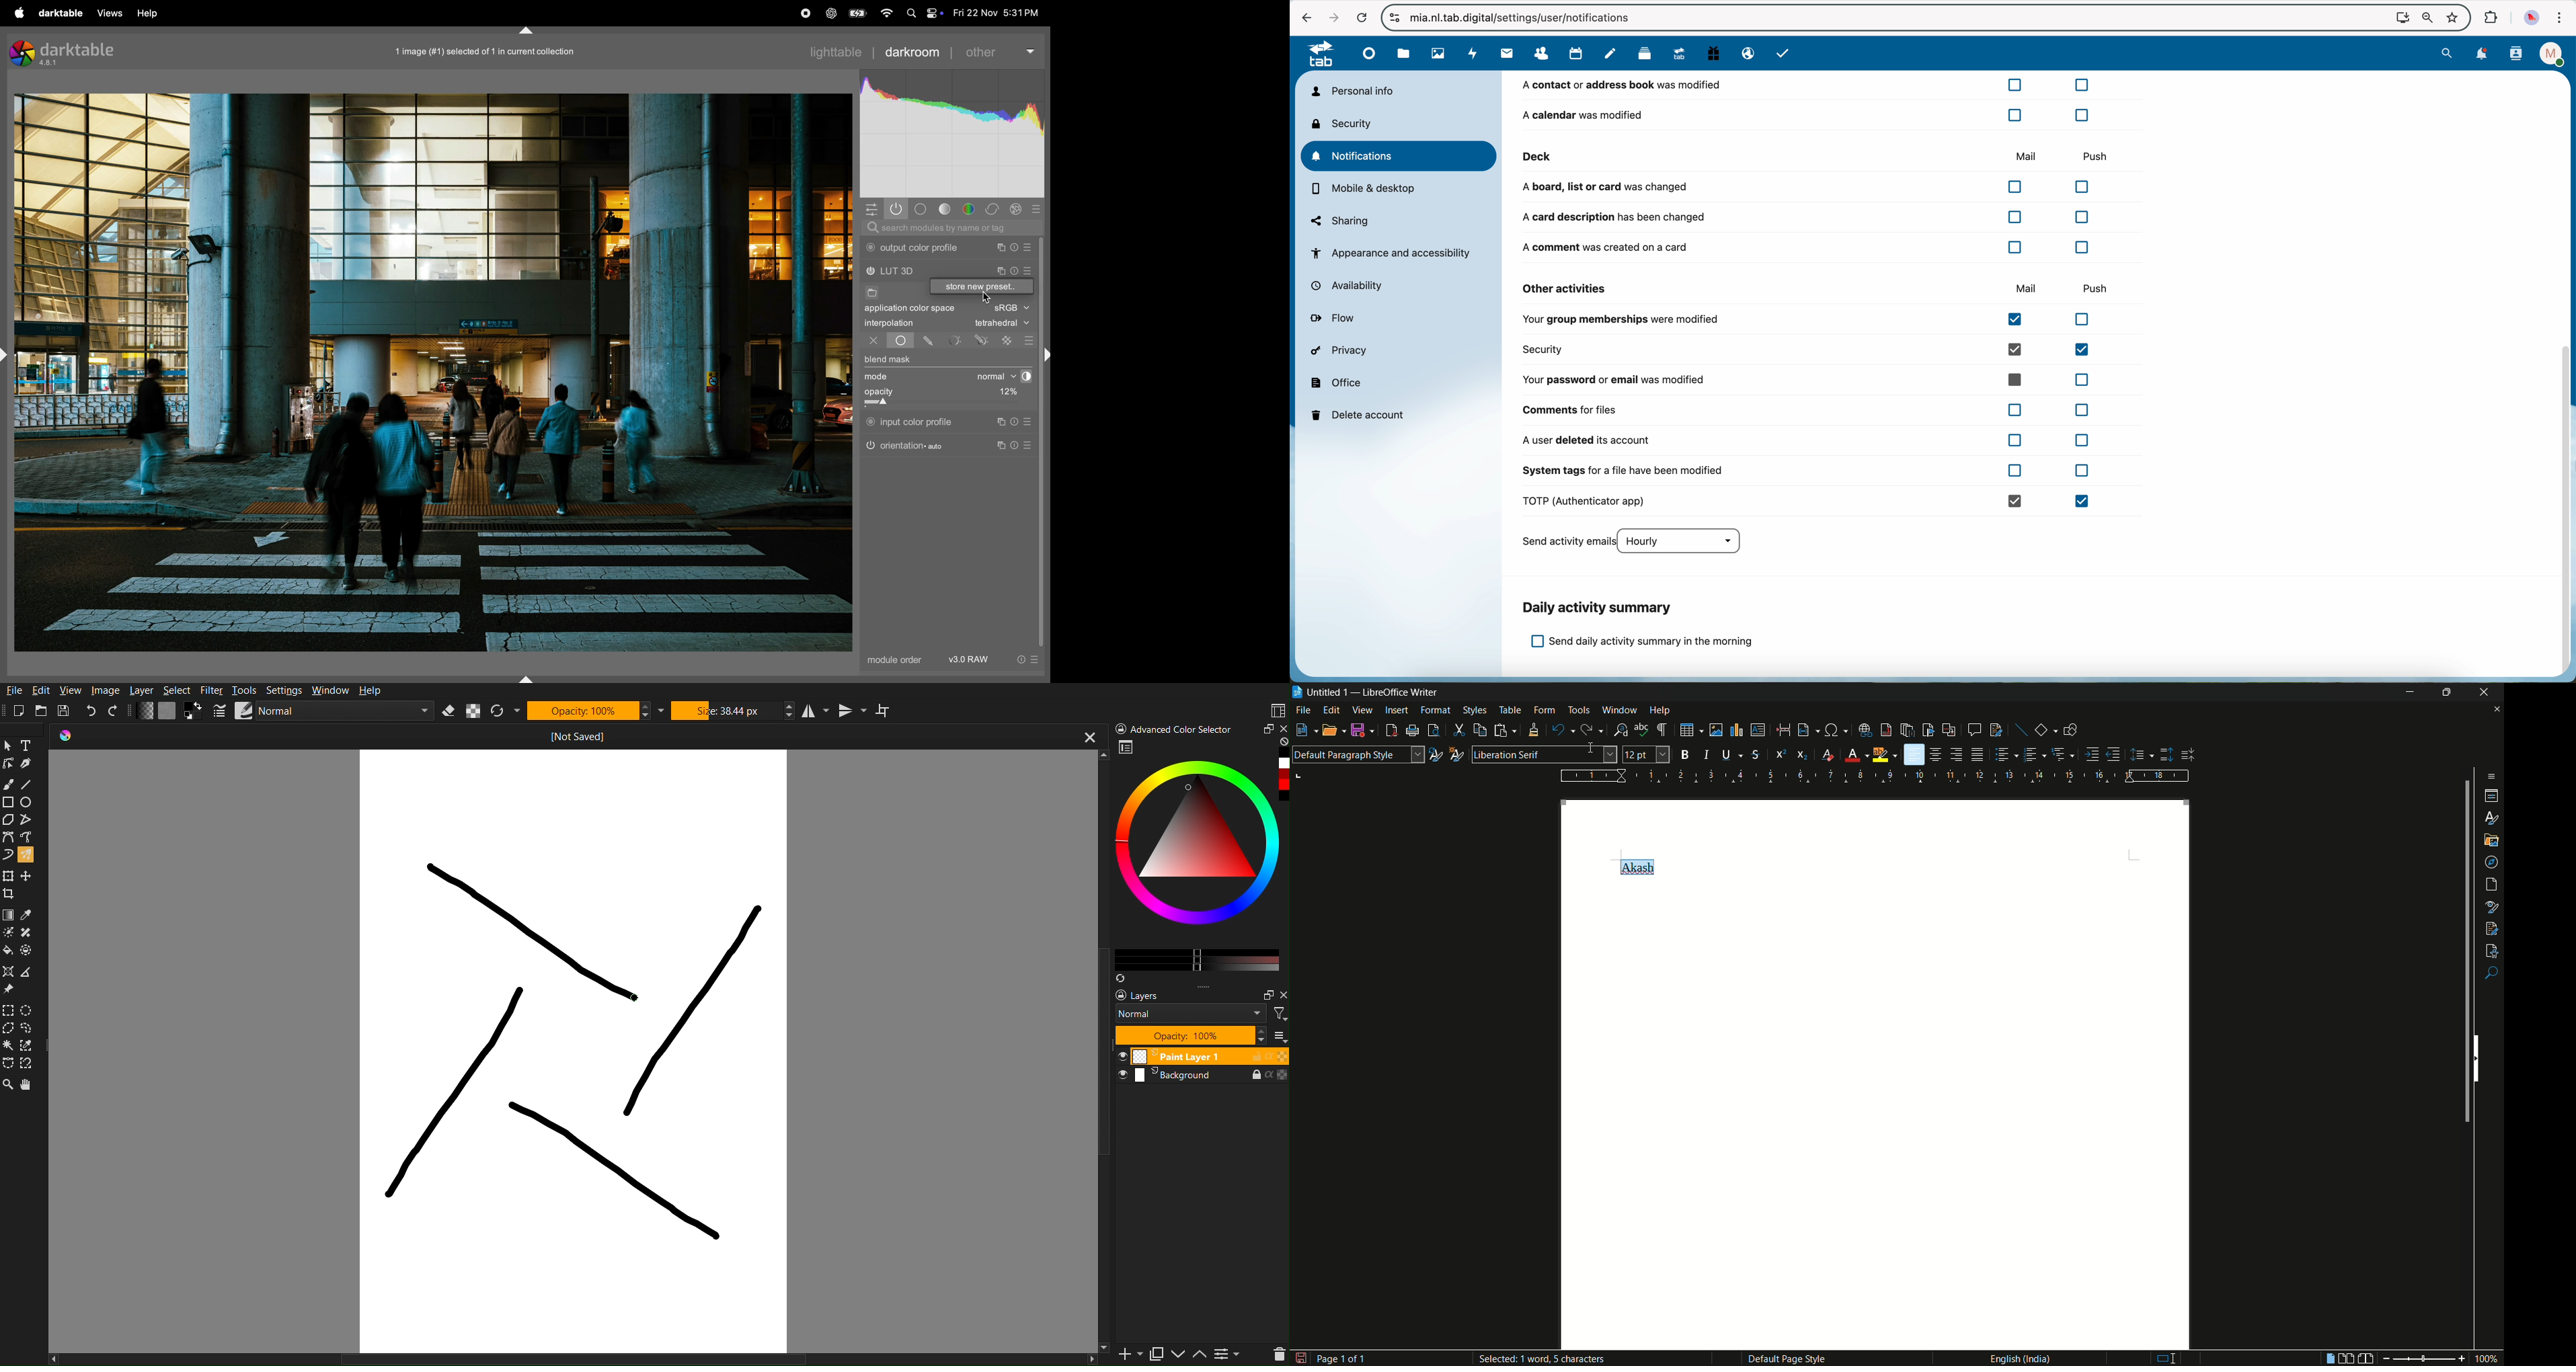 The image size is (2576, 1372). What do you see at coordinates (1281, 1037) in the screenshot?
I see `more` at bounding box center [1281, 1037].